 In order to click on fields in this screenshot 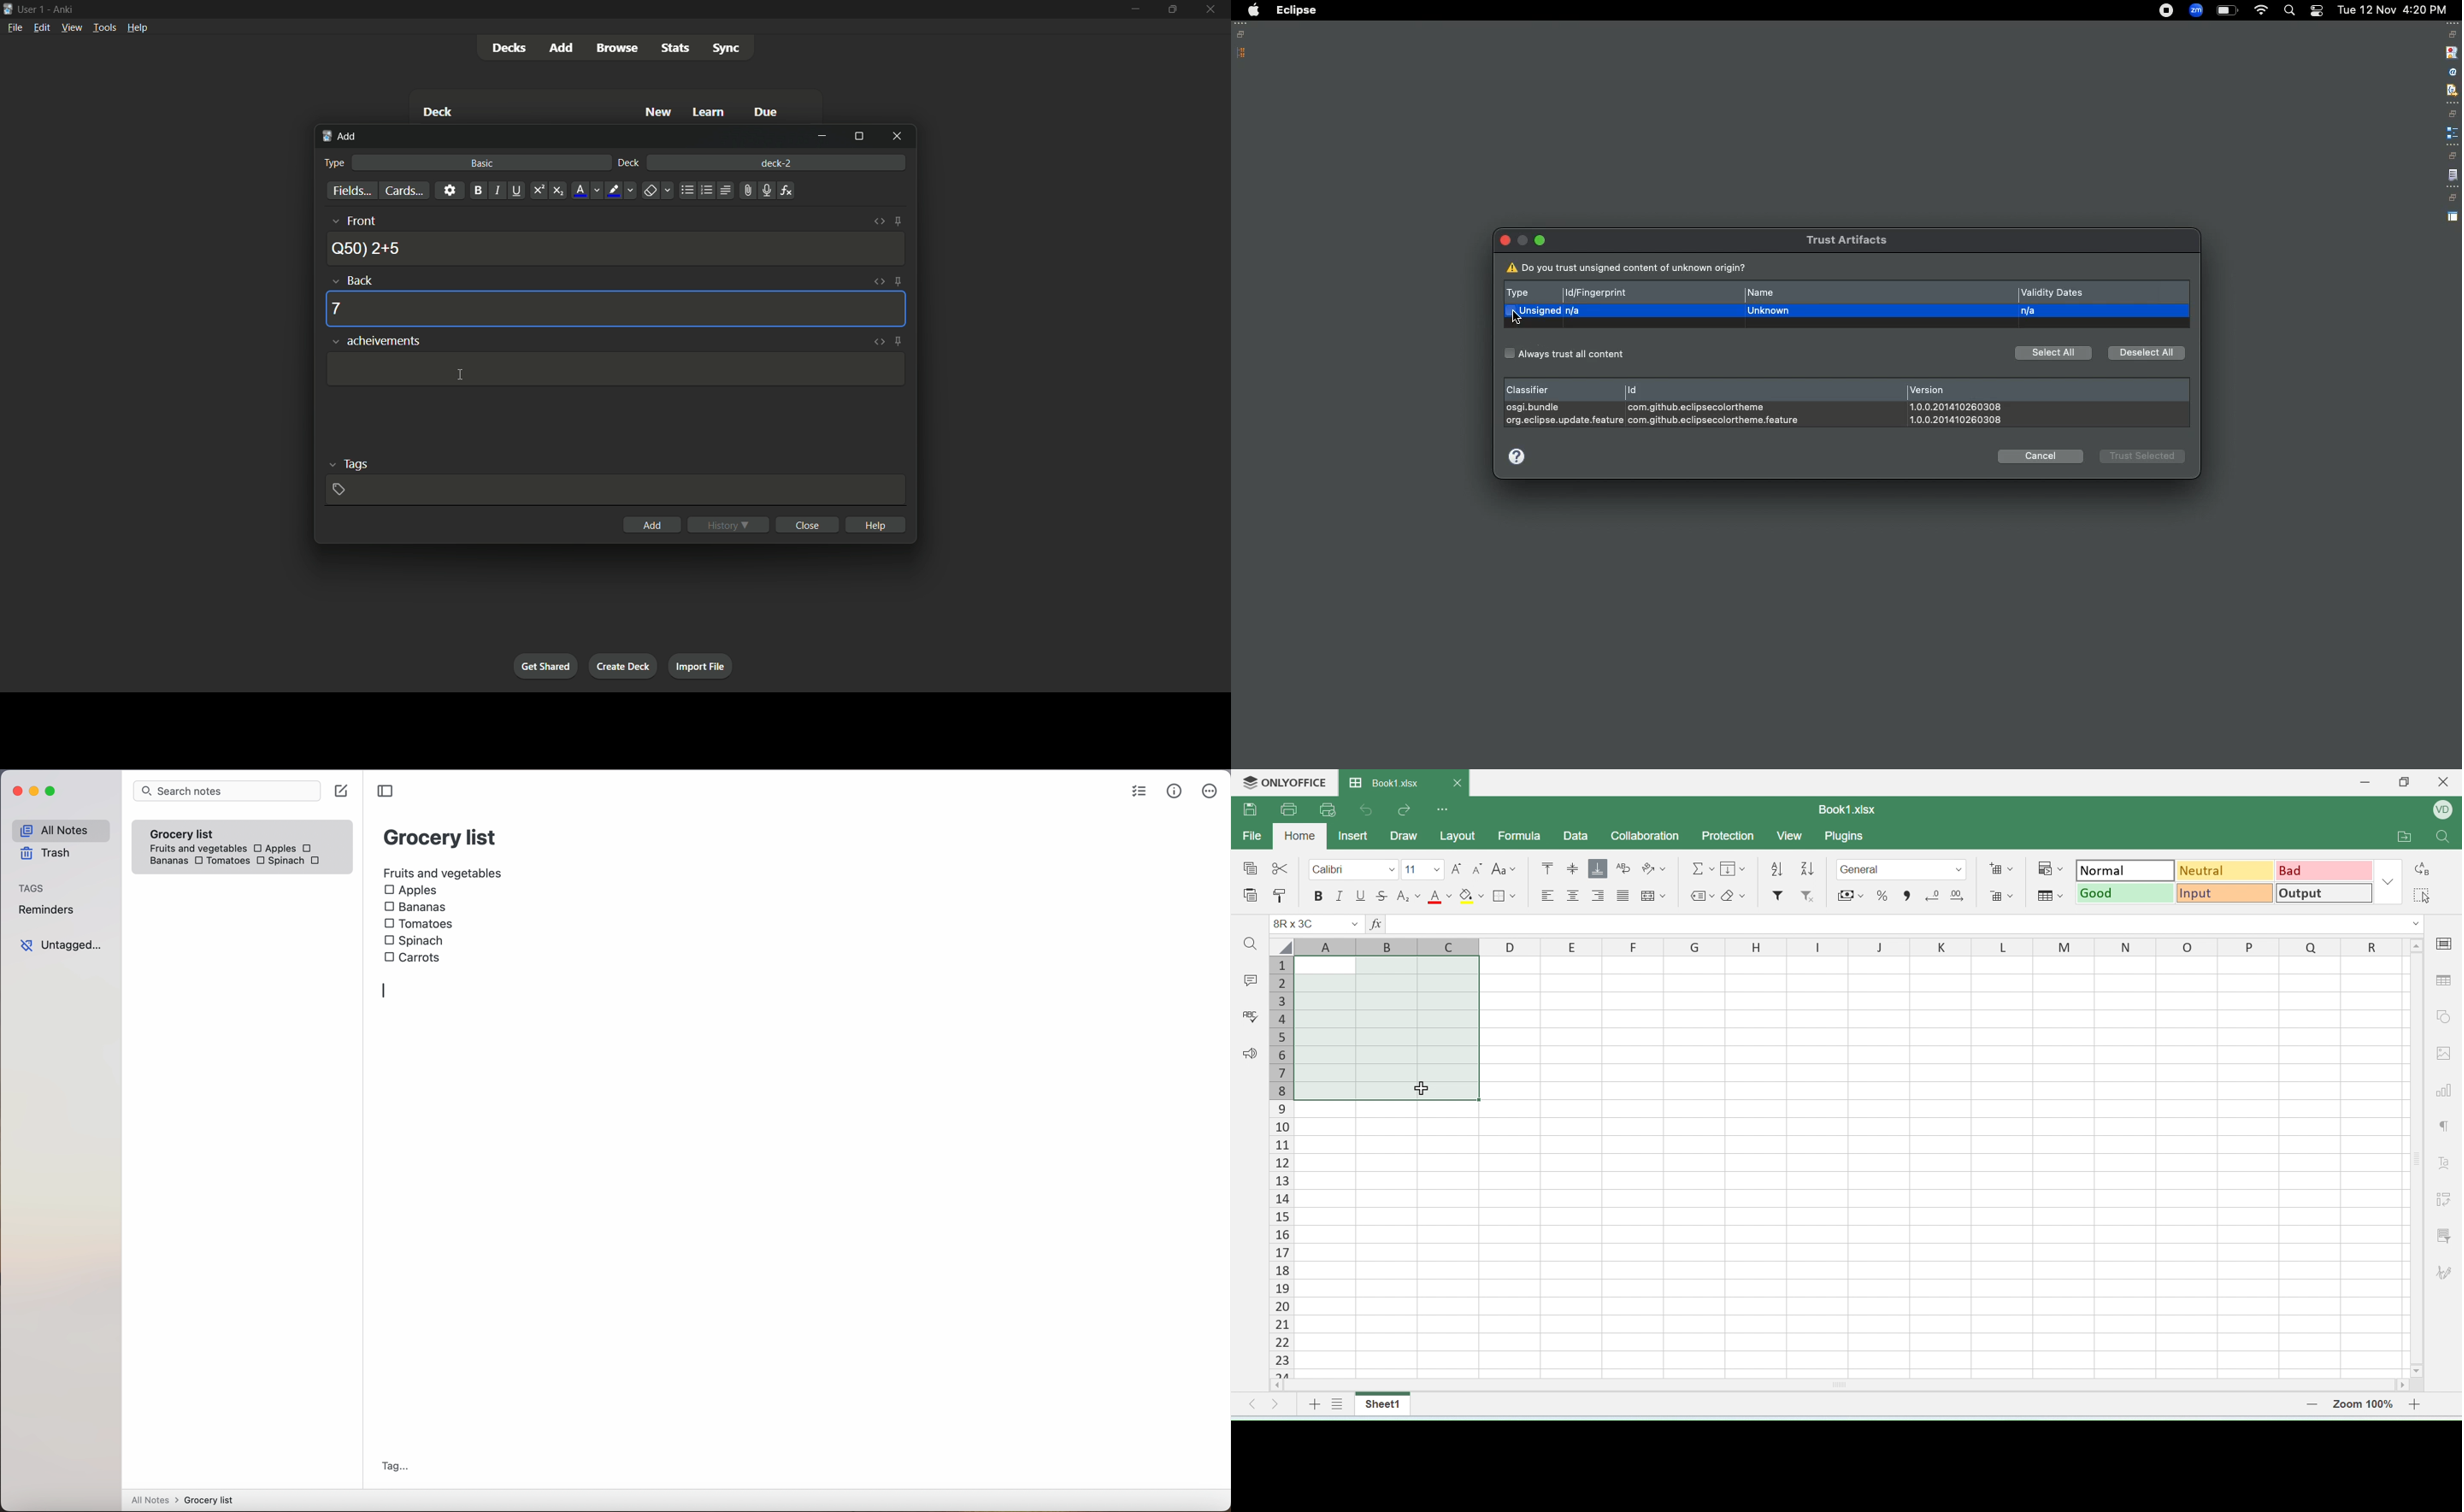, I will do `click(351, 191)`.